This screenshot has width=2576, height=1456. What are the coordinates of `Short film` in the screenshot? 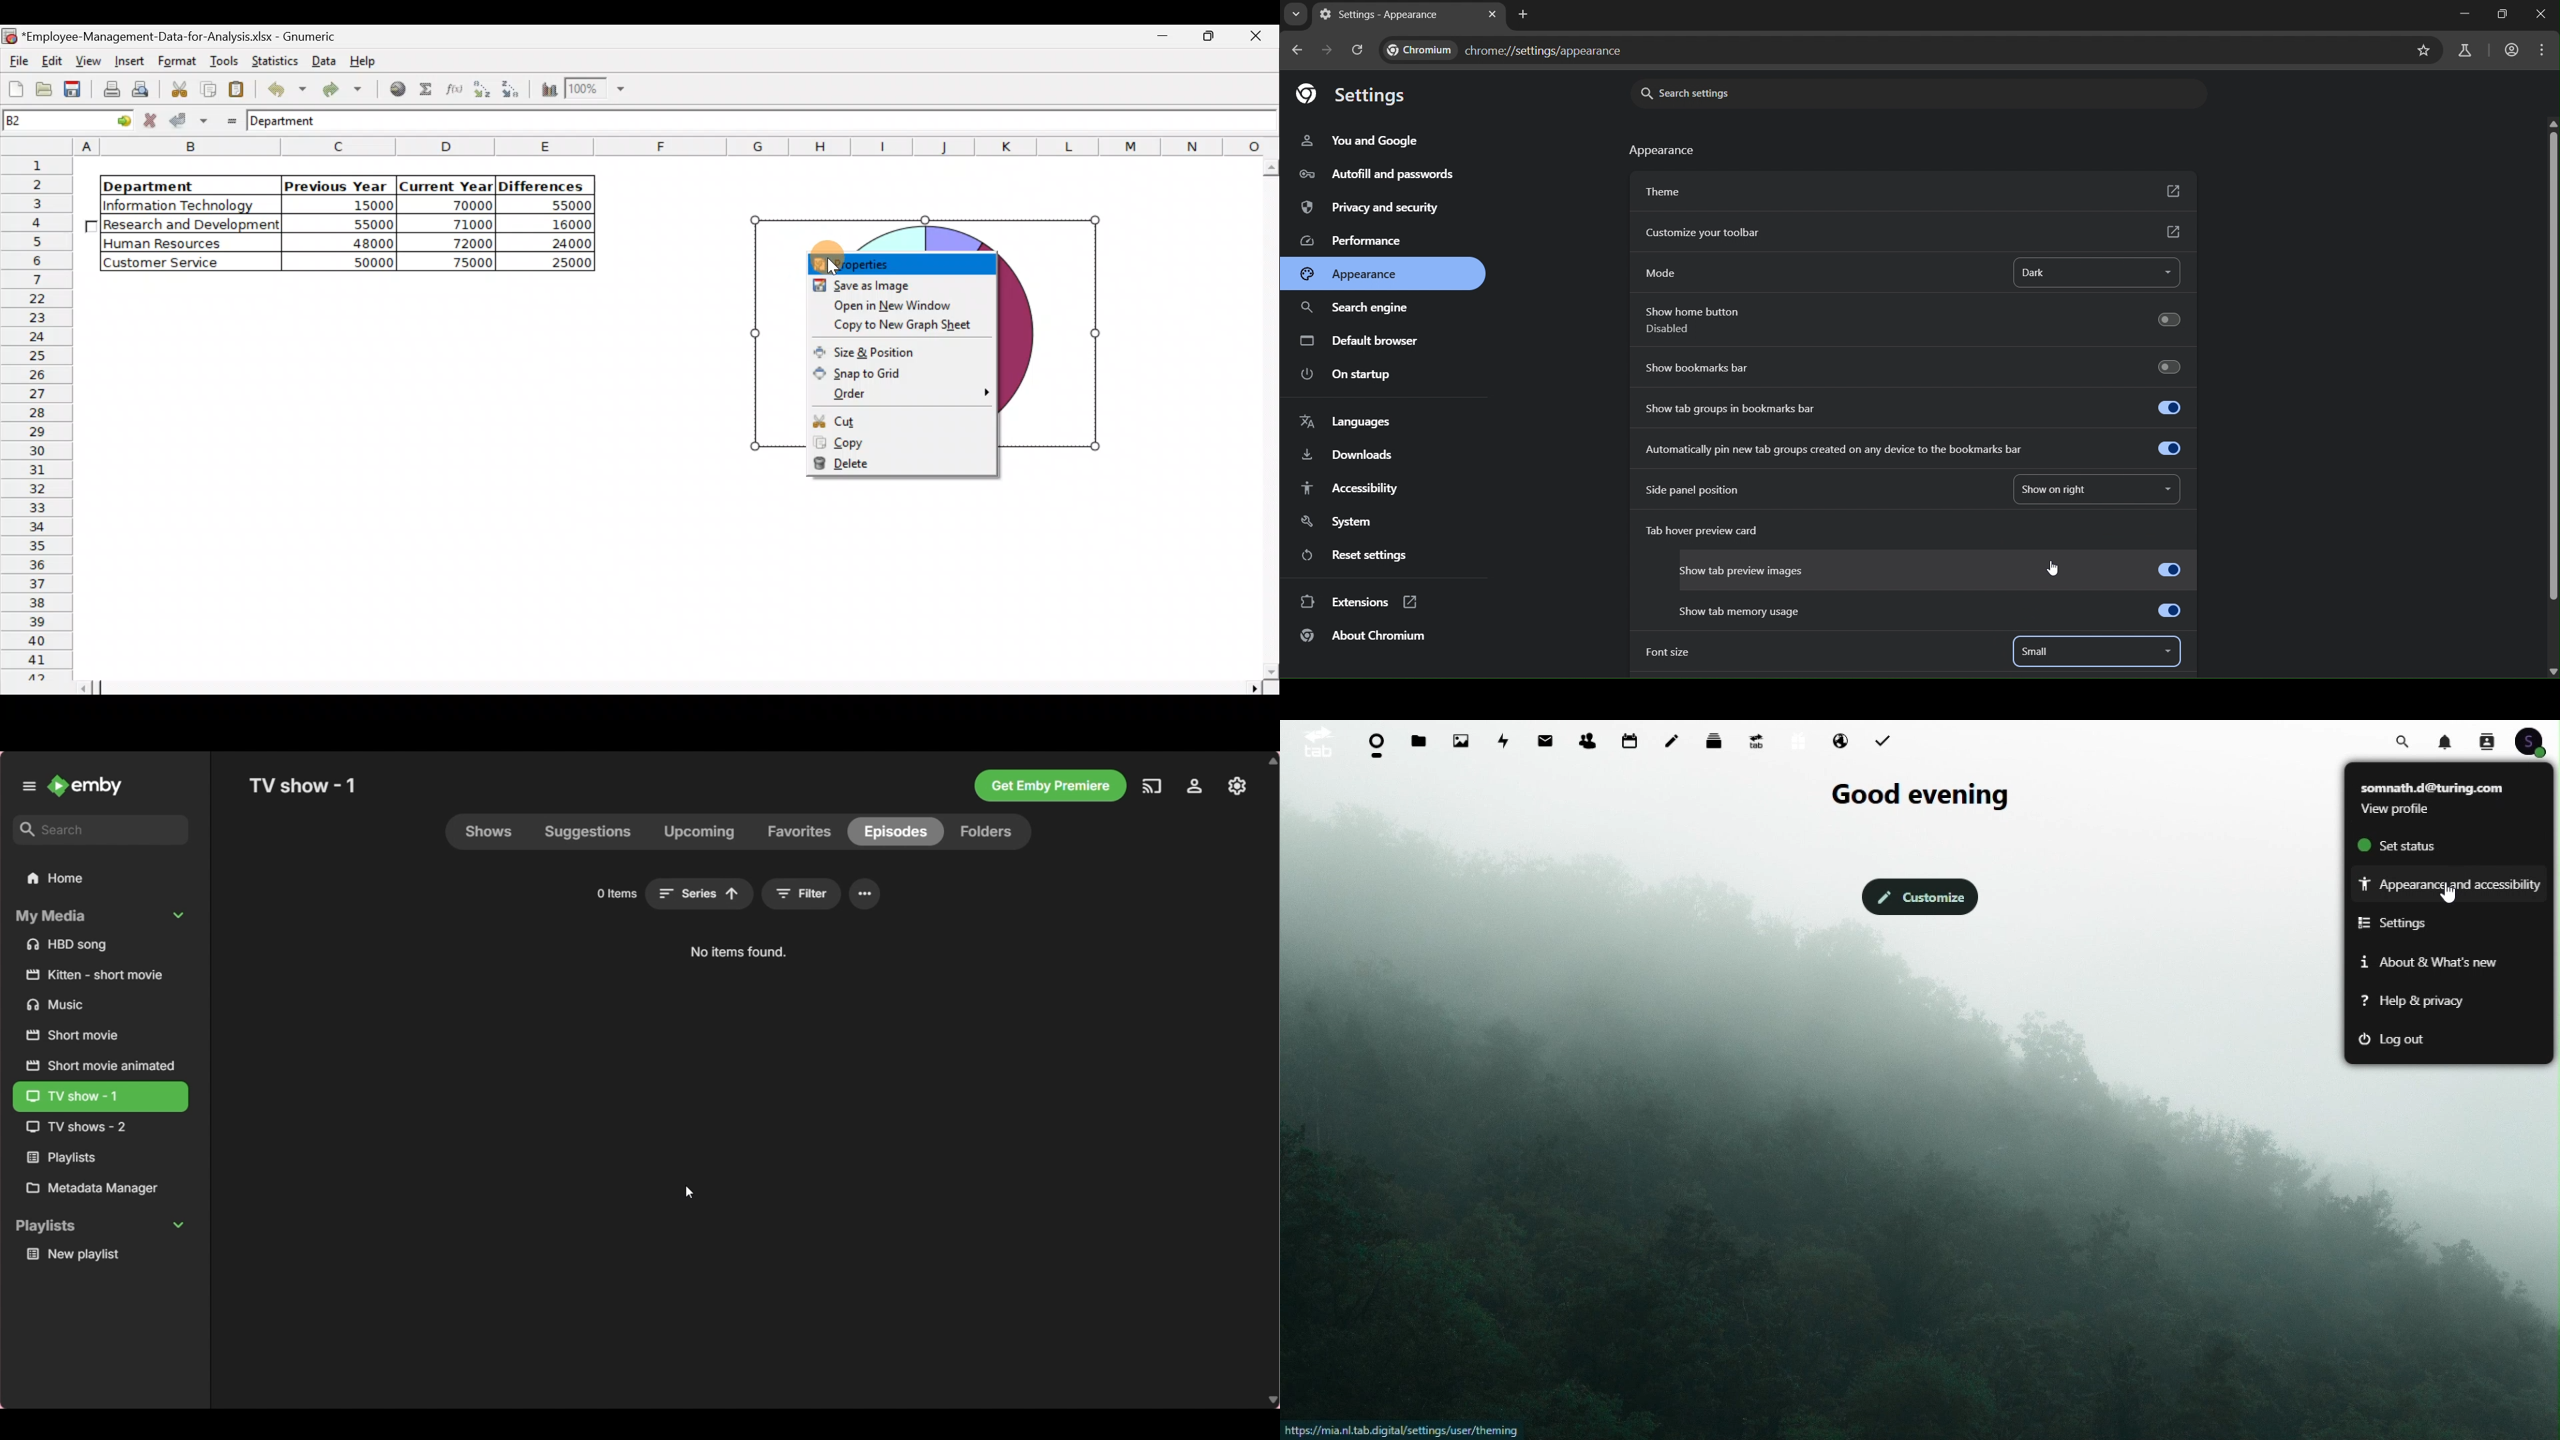 It's located at (101, 975).